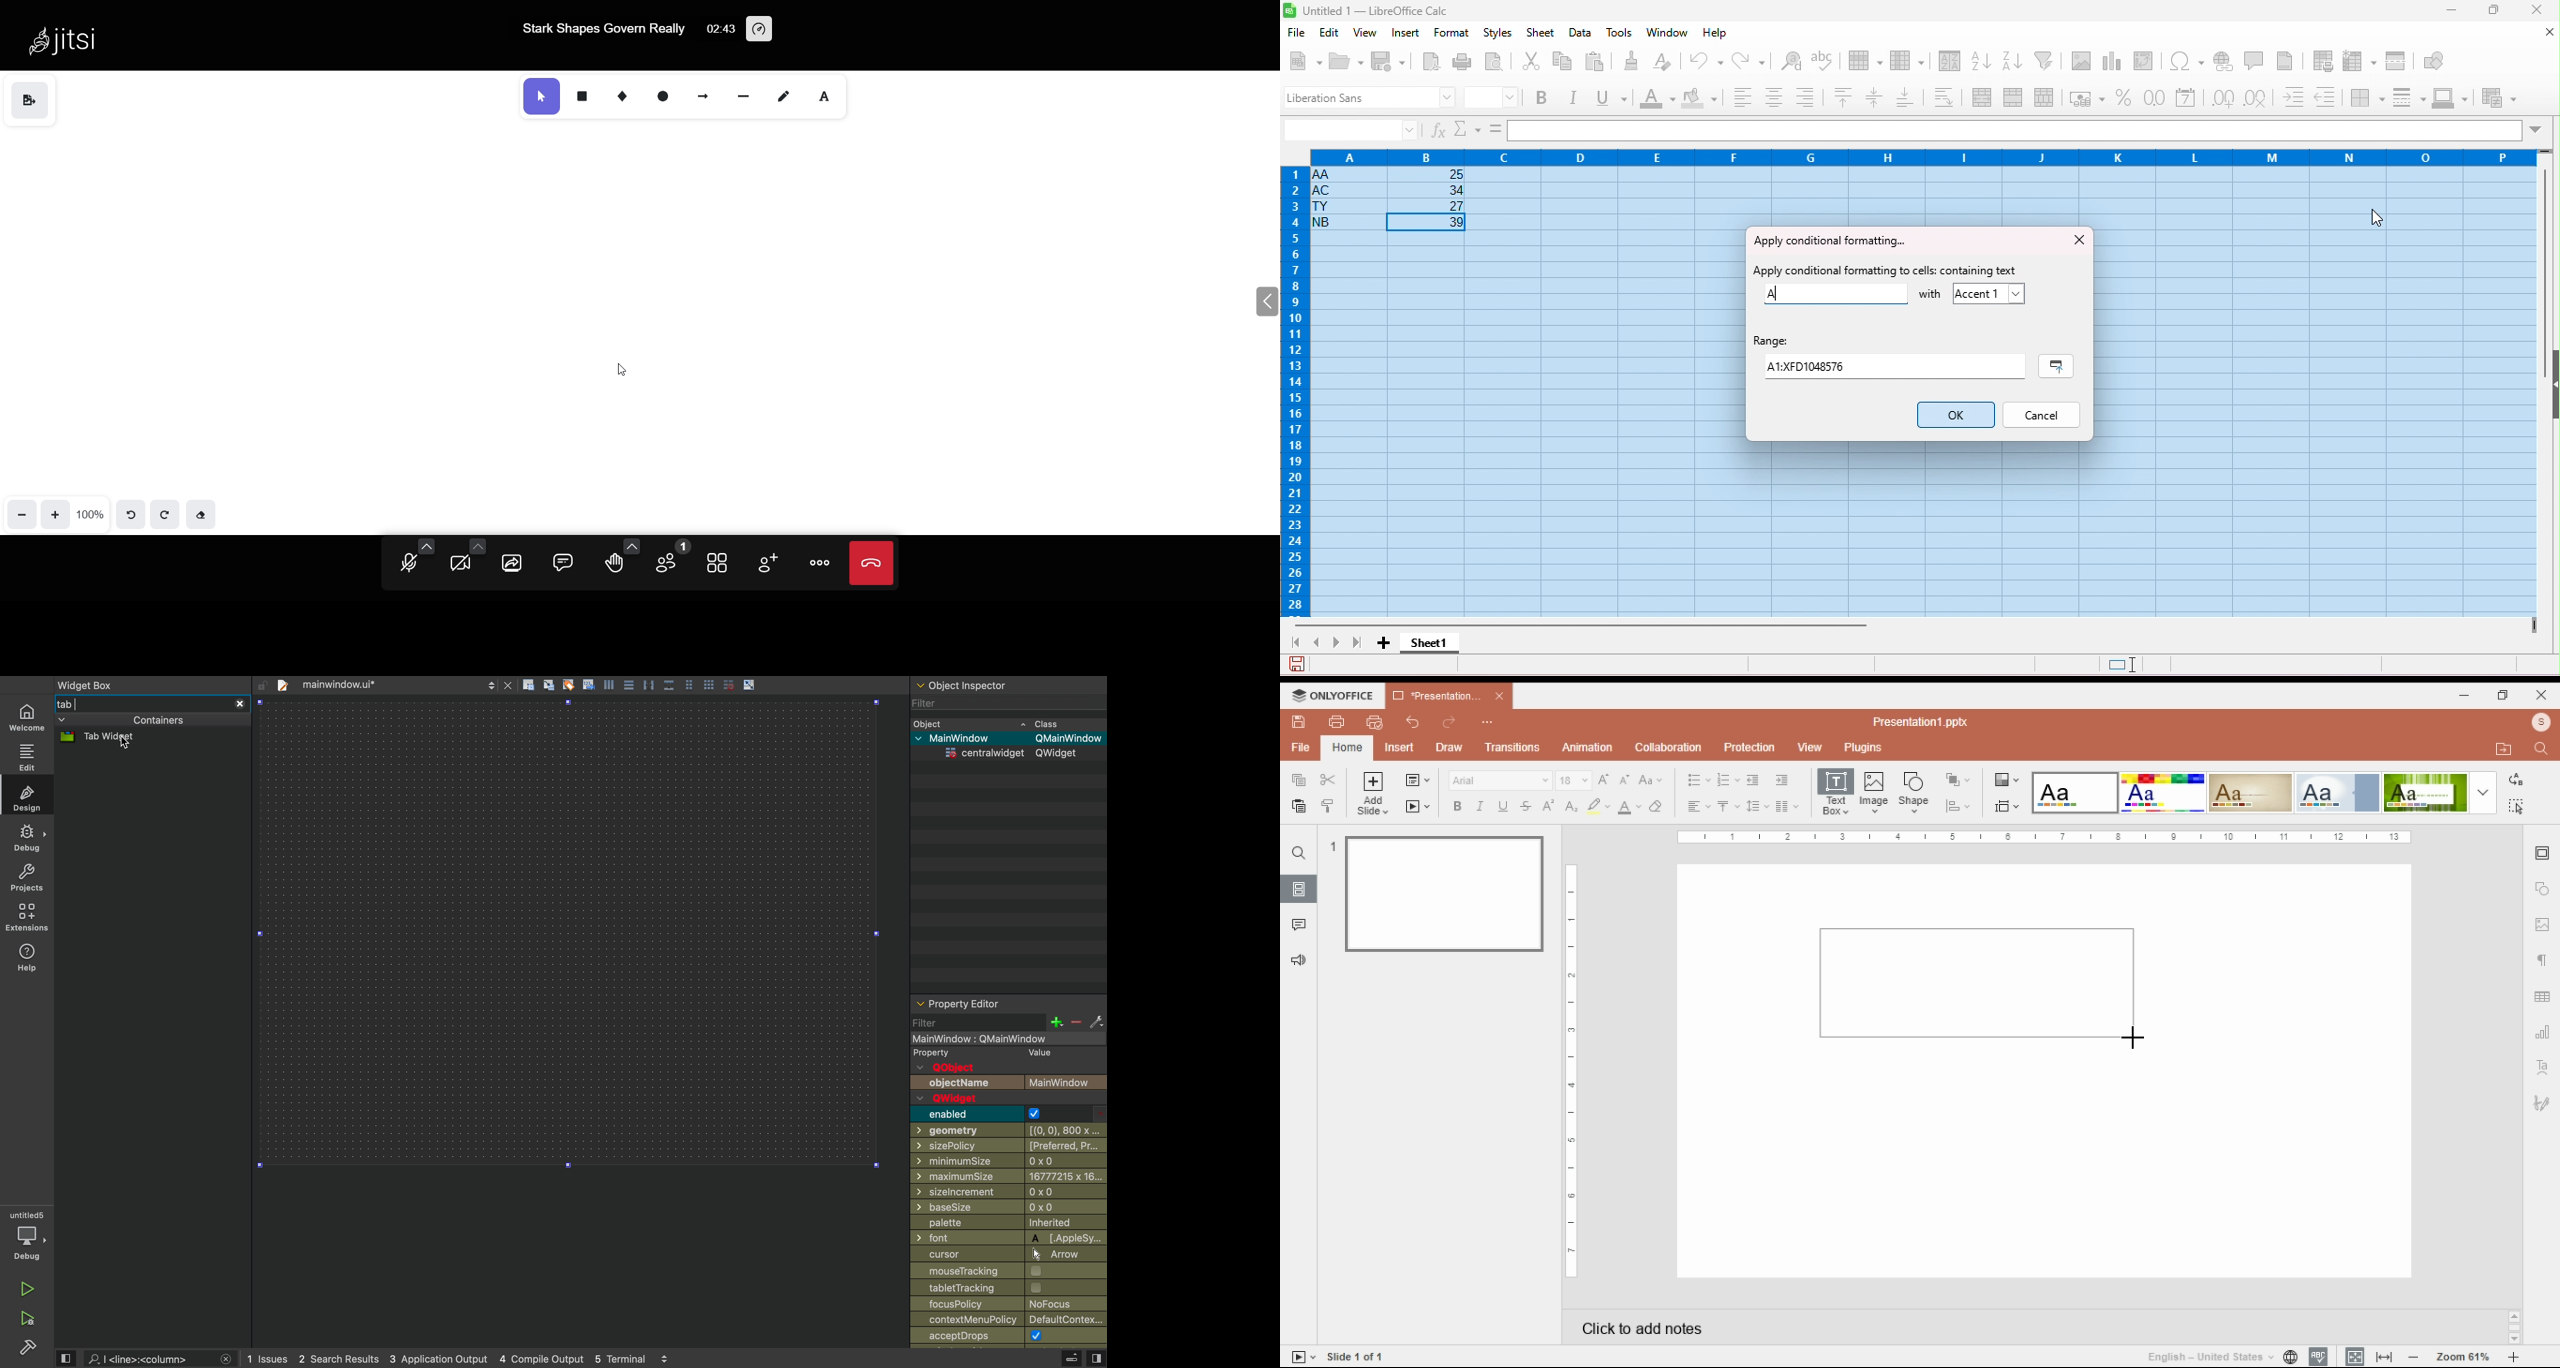 This screenshot has width=2576, height=1372. What do you see at coordinates (1357, 644) in the screenshot?
I see `last sheet` at bounding box center [1357, 644].